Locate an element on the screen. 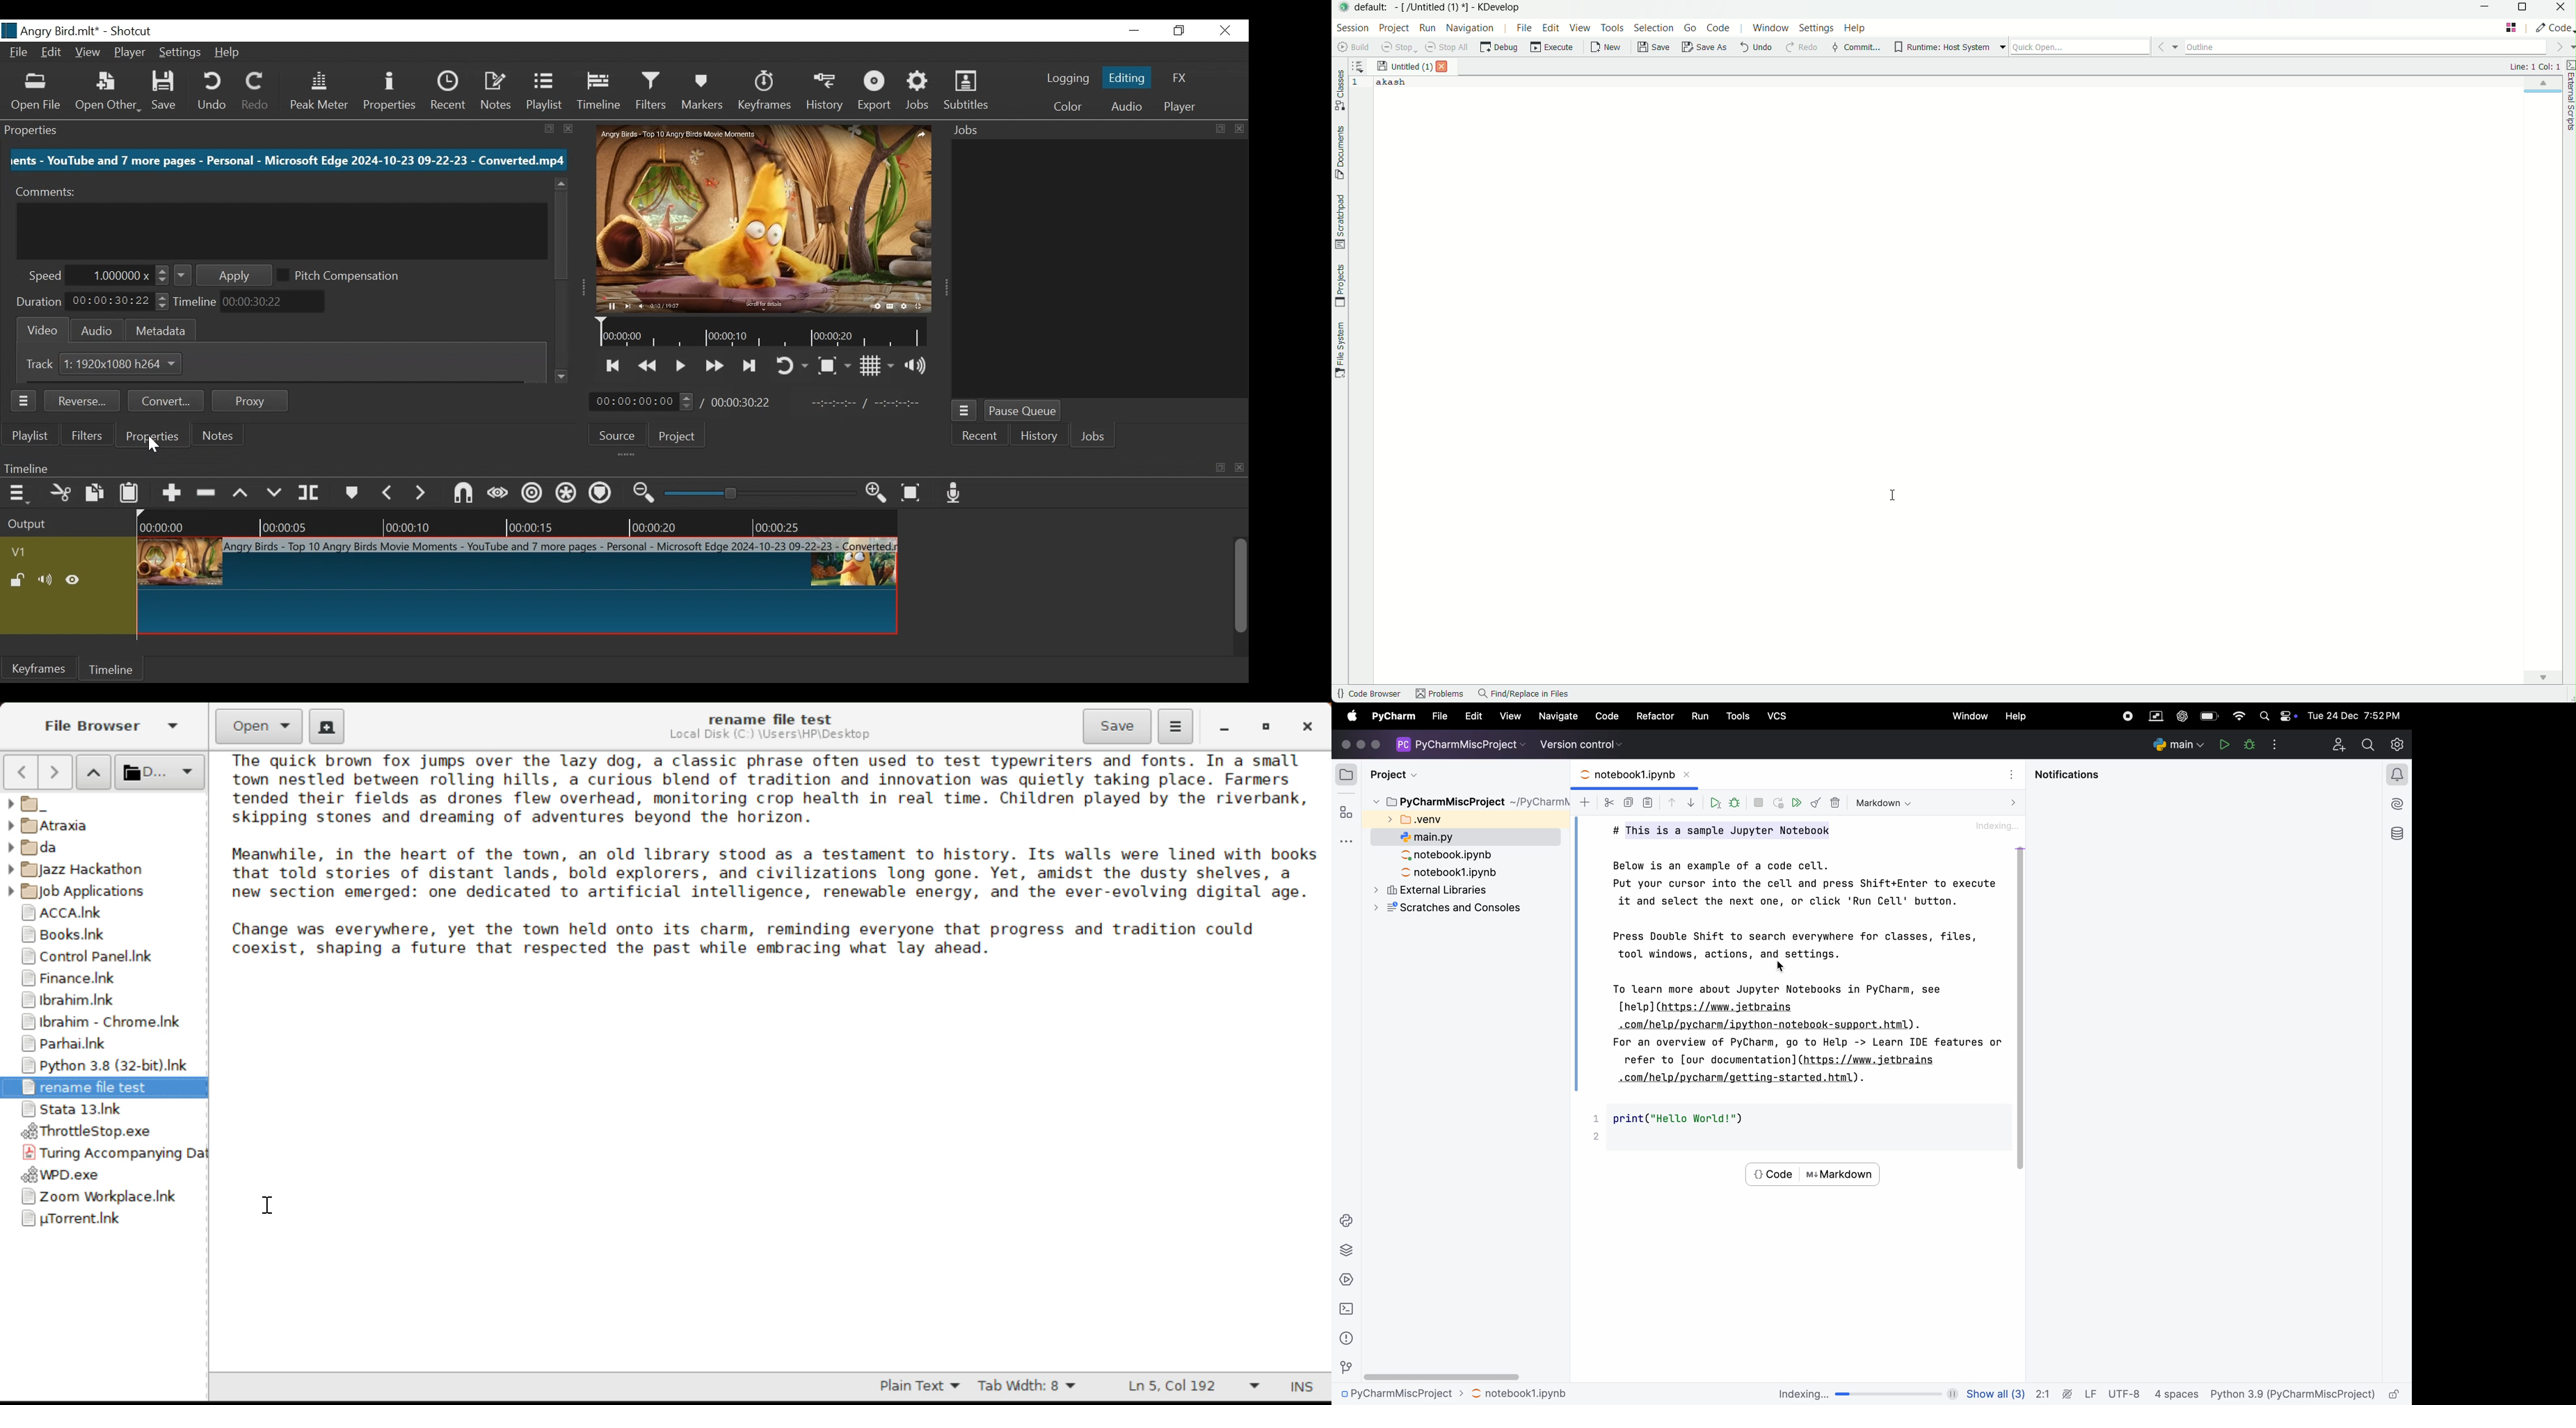 This screenshot has height=1428, width=2576. Show volume control is located at coordinates (919, 365).